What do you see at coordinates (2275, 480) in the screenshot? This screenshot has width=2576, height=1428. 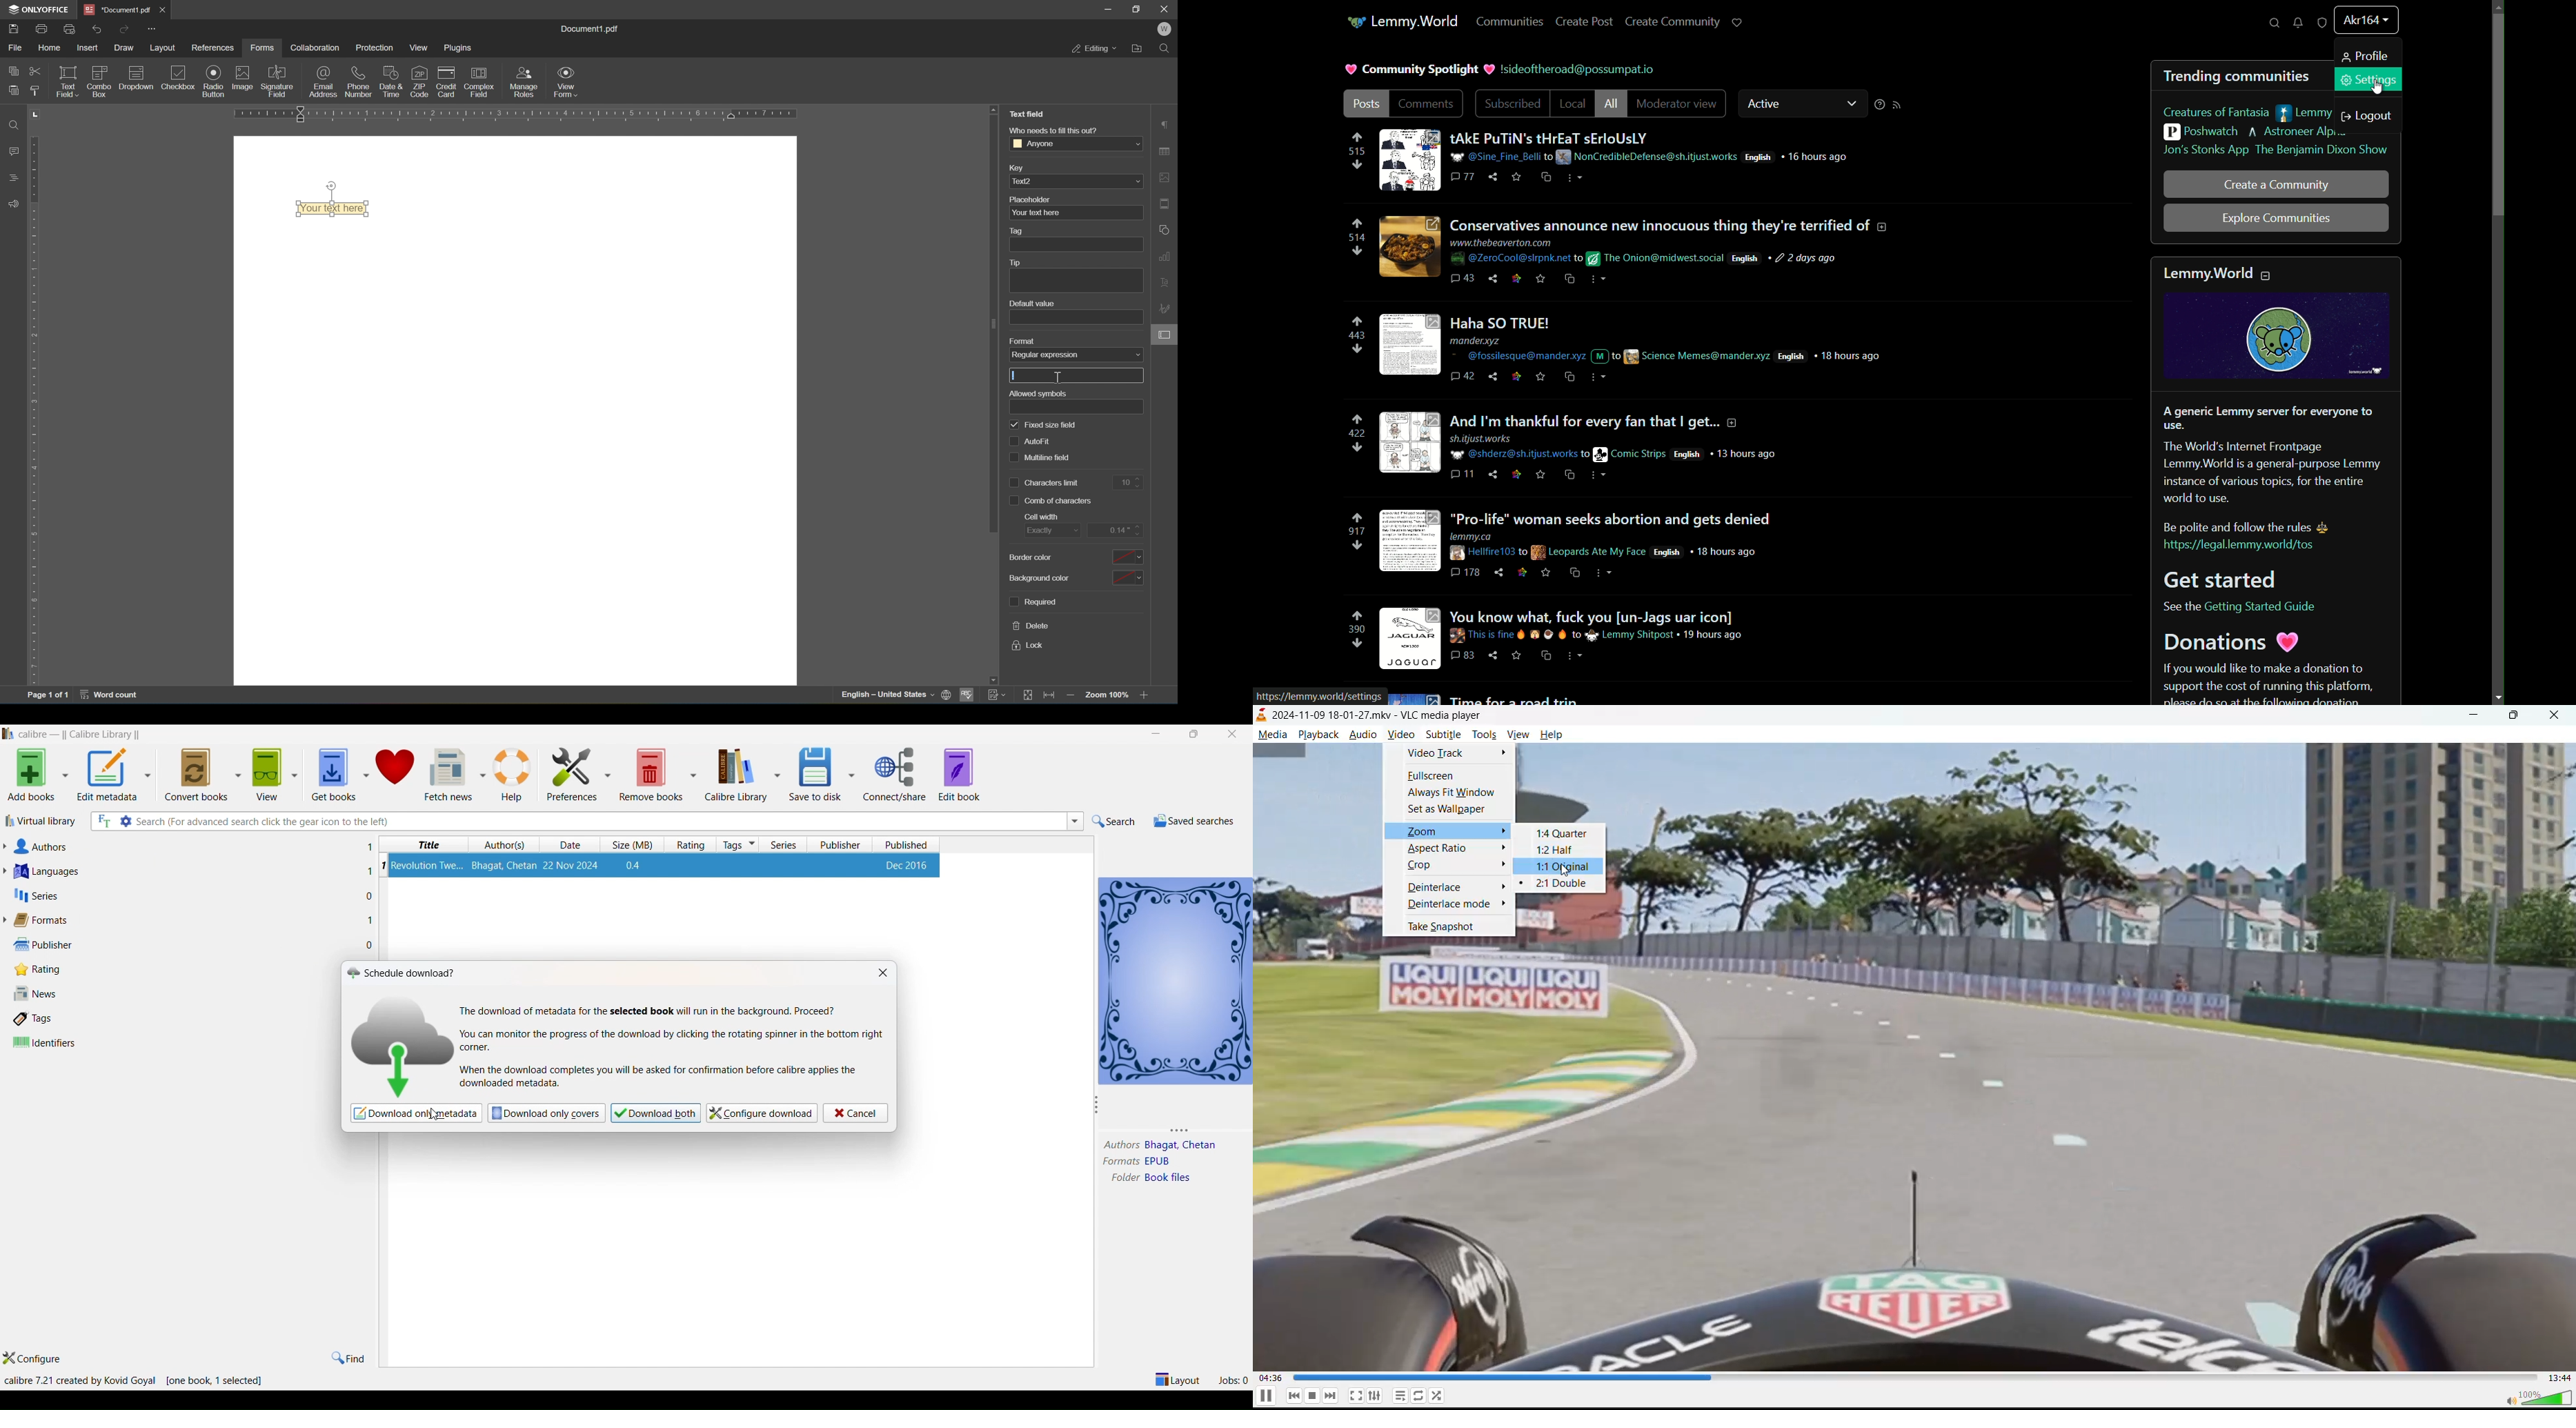 I see `about lemmy.world` at bounding box center [2275, 480].